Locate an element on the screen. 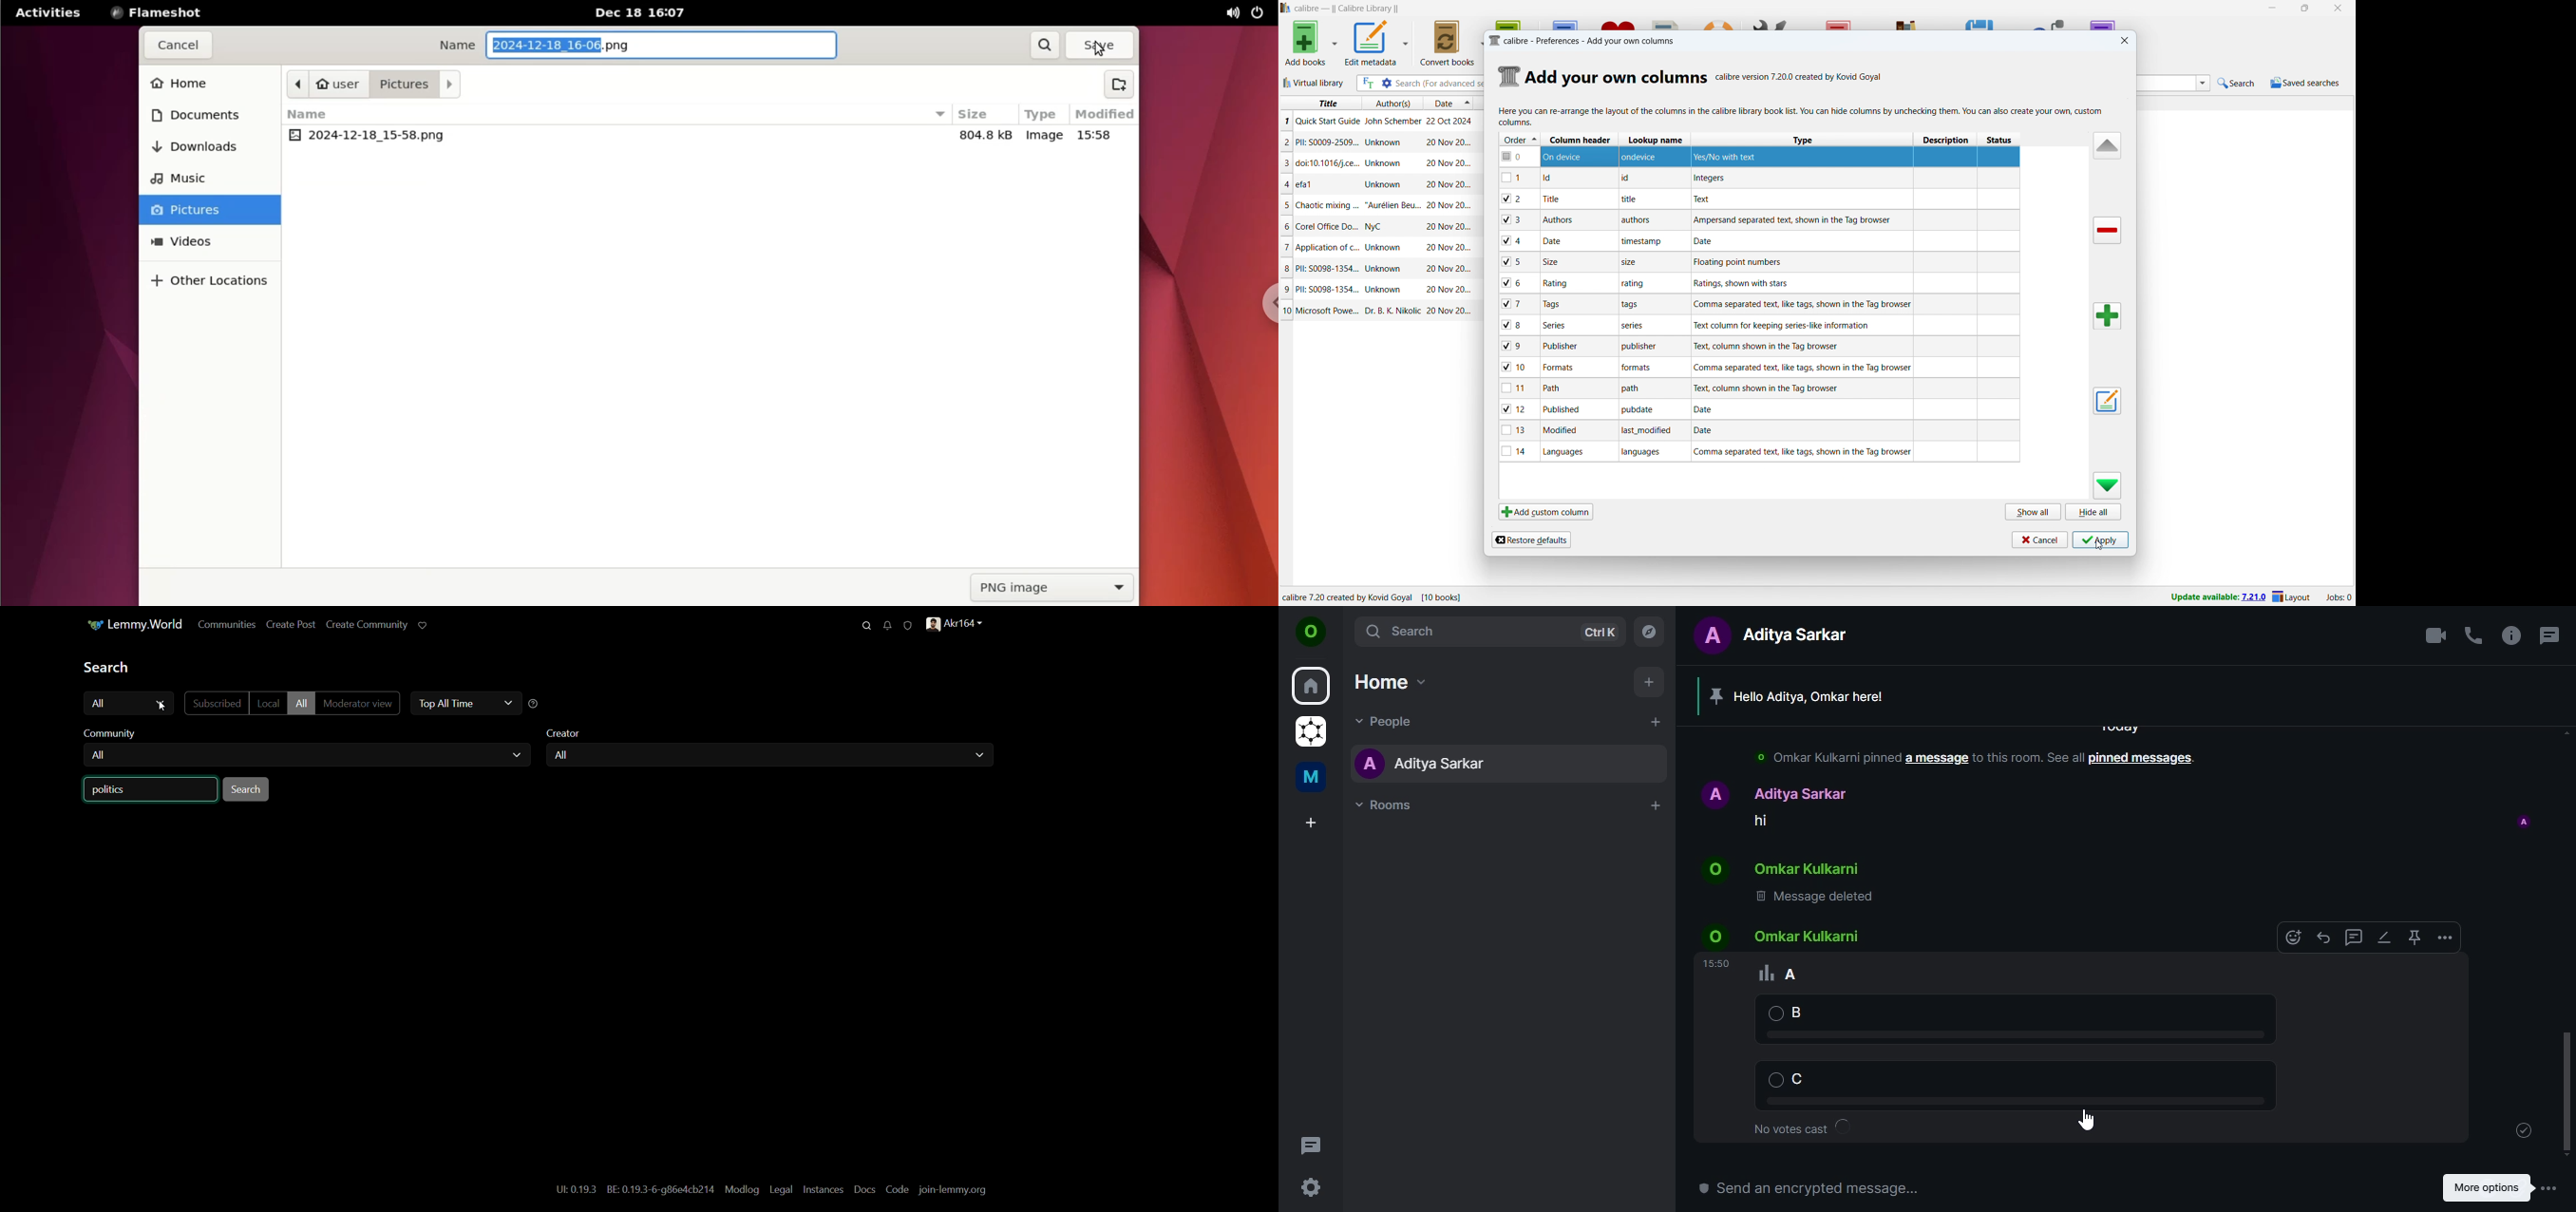 The height and width of the screenshot is (1232, 2576). top all time is located at coordinates (444, 703).